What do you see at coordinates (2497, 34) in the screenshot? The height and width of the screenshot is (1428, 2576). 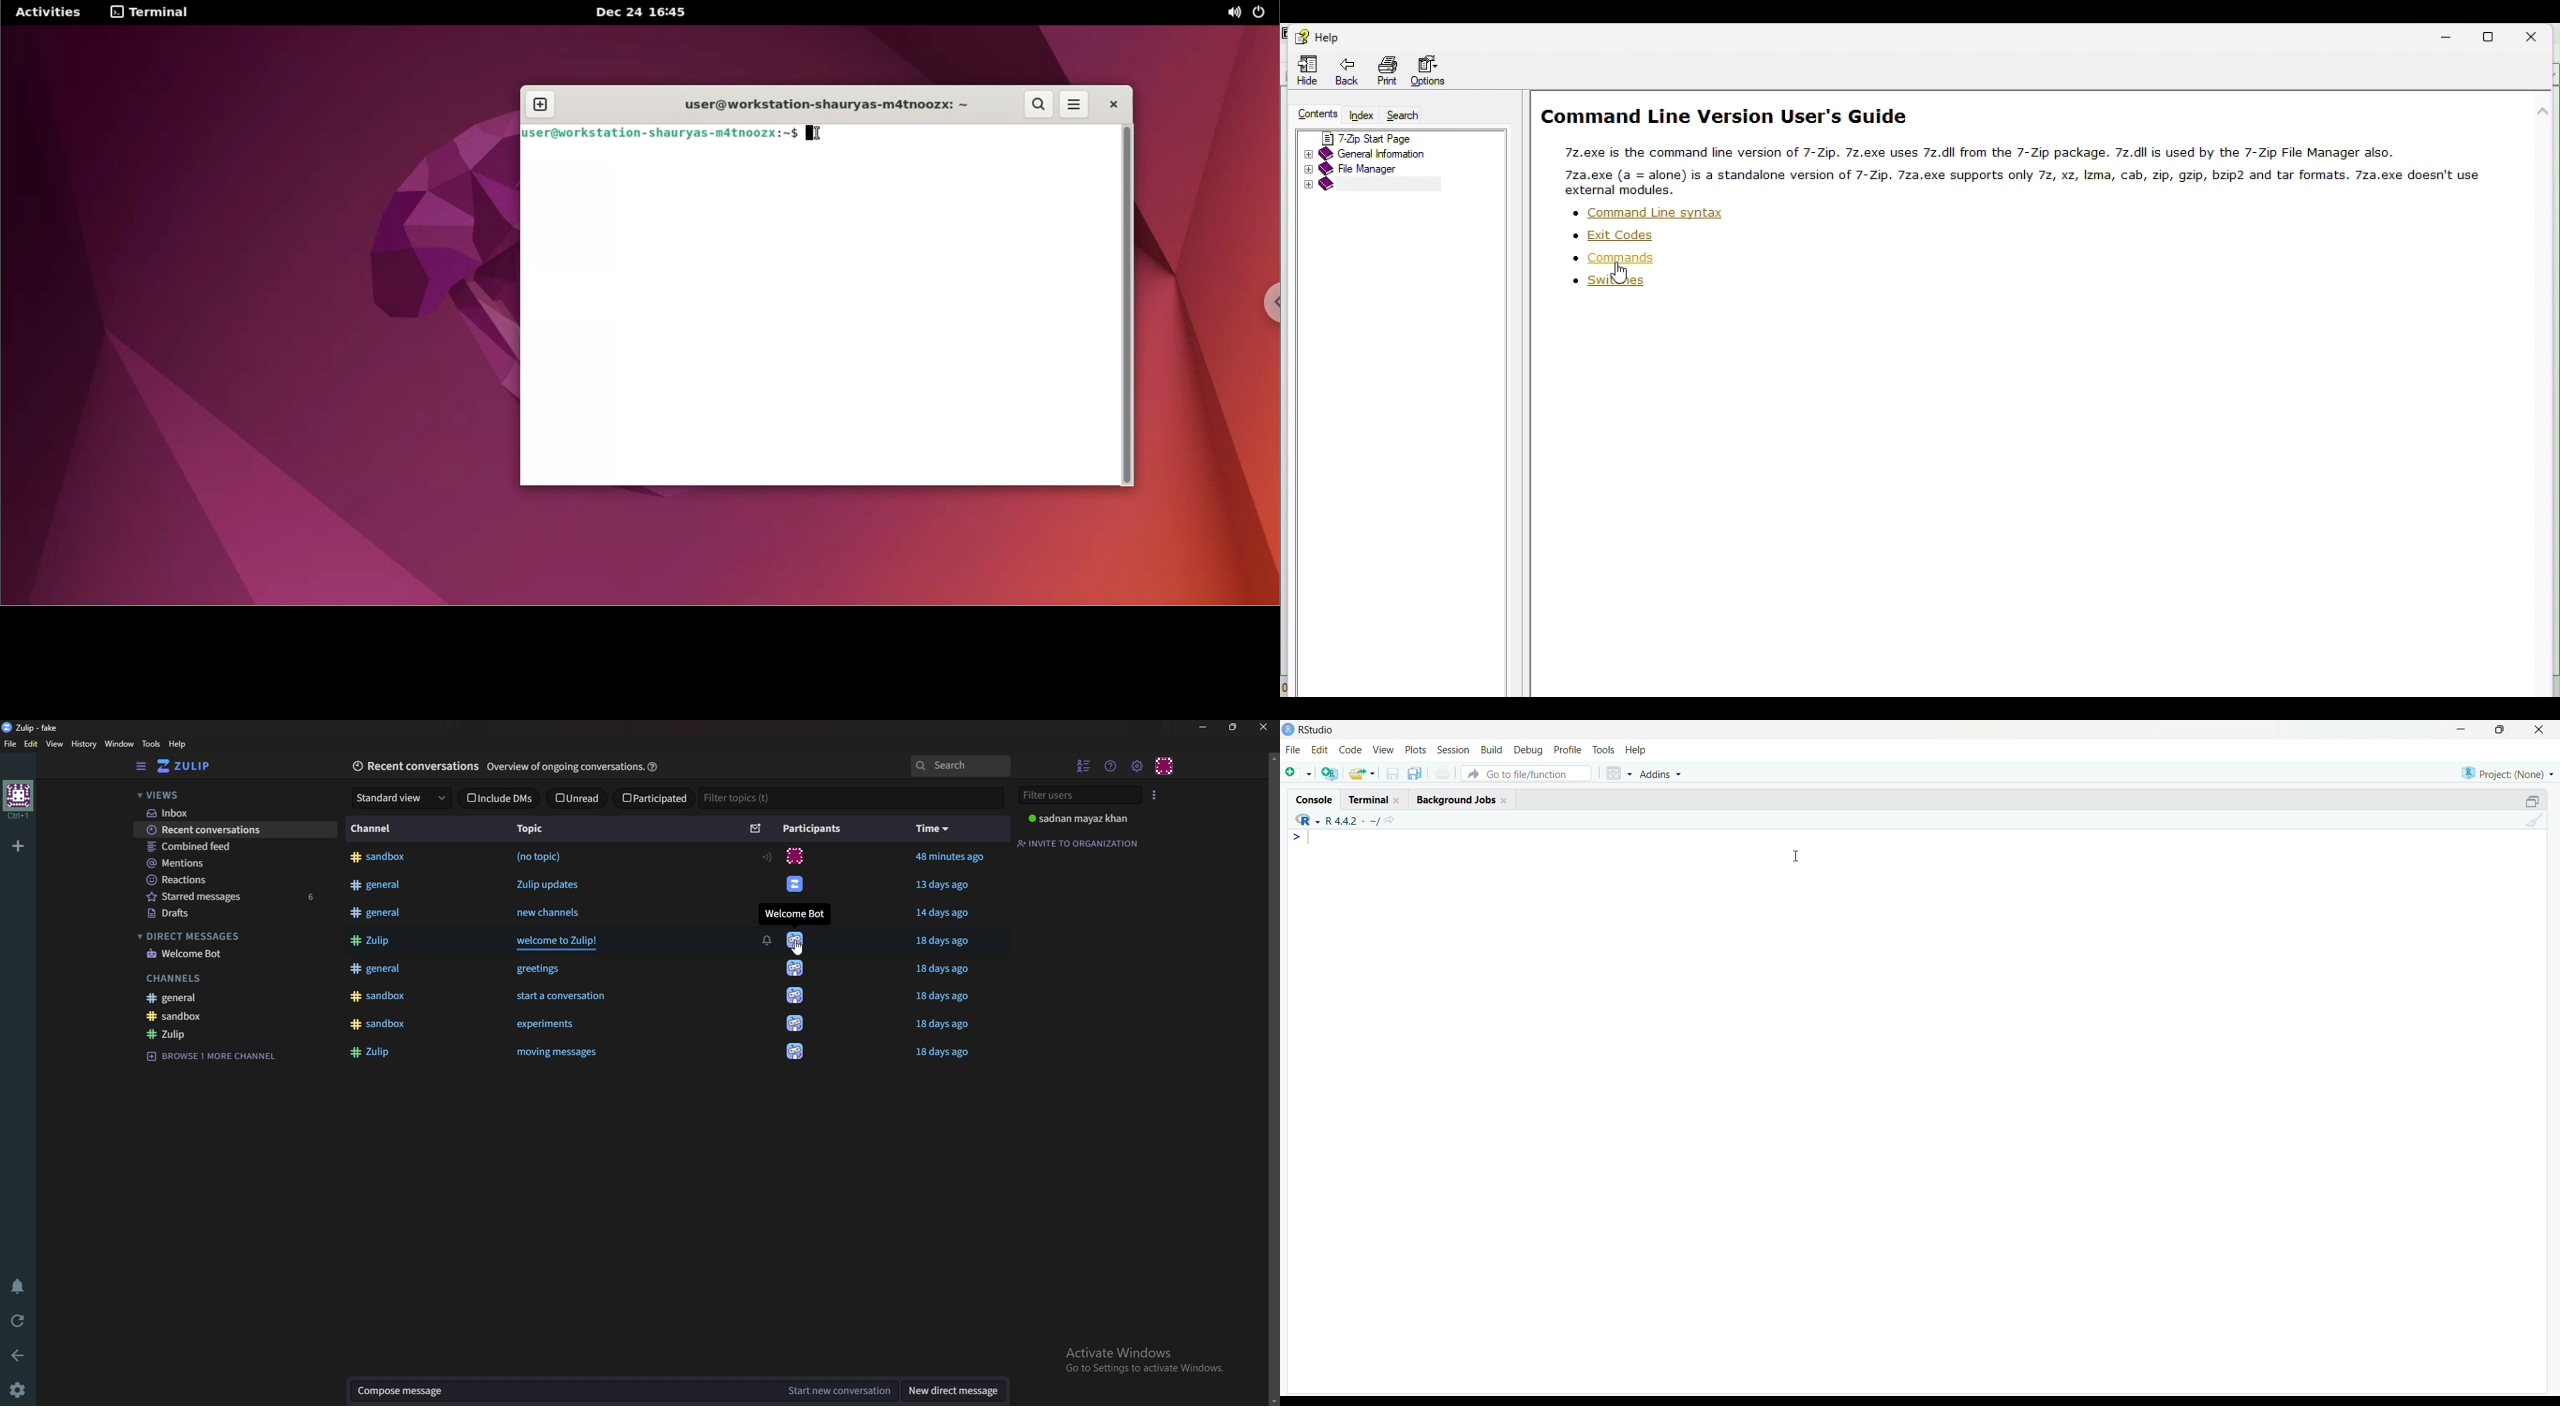 I see `Restore` at bounding box center [2497, 34].